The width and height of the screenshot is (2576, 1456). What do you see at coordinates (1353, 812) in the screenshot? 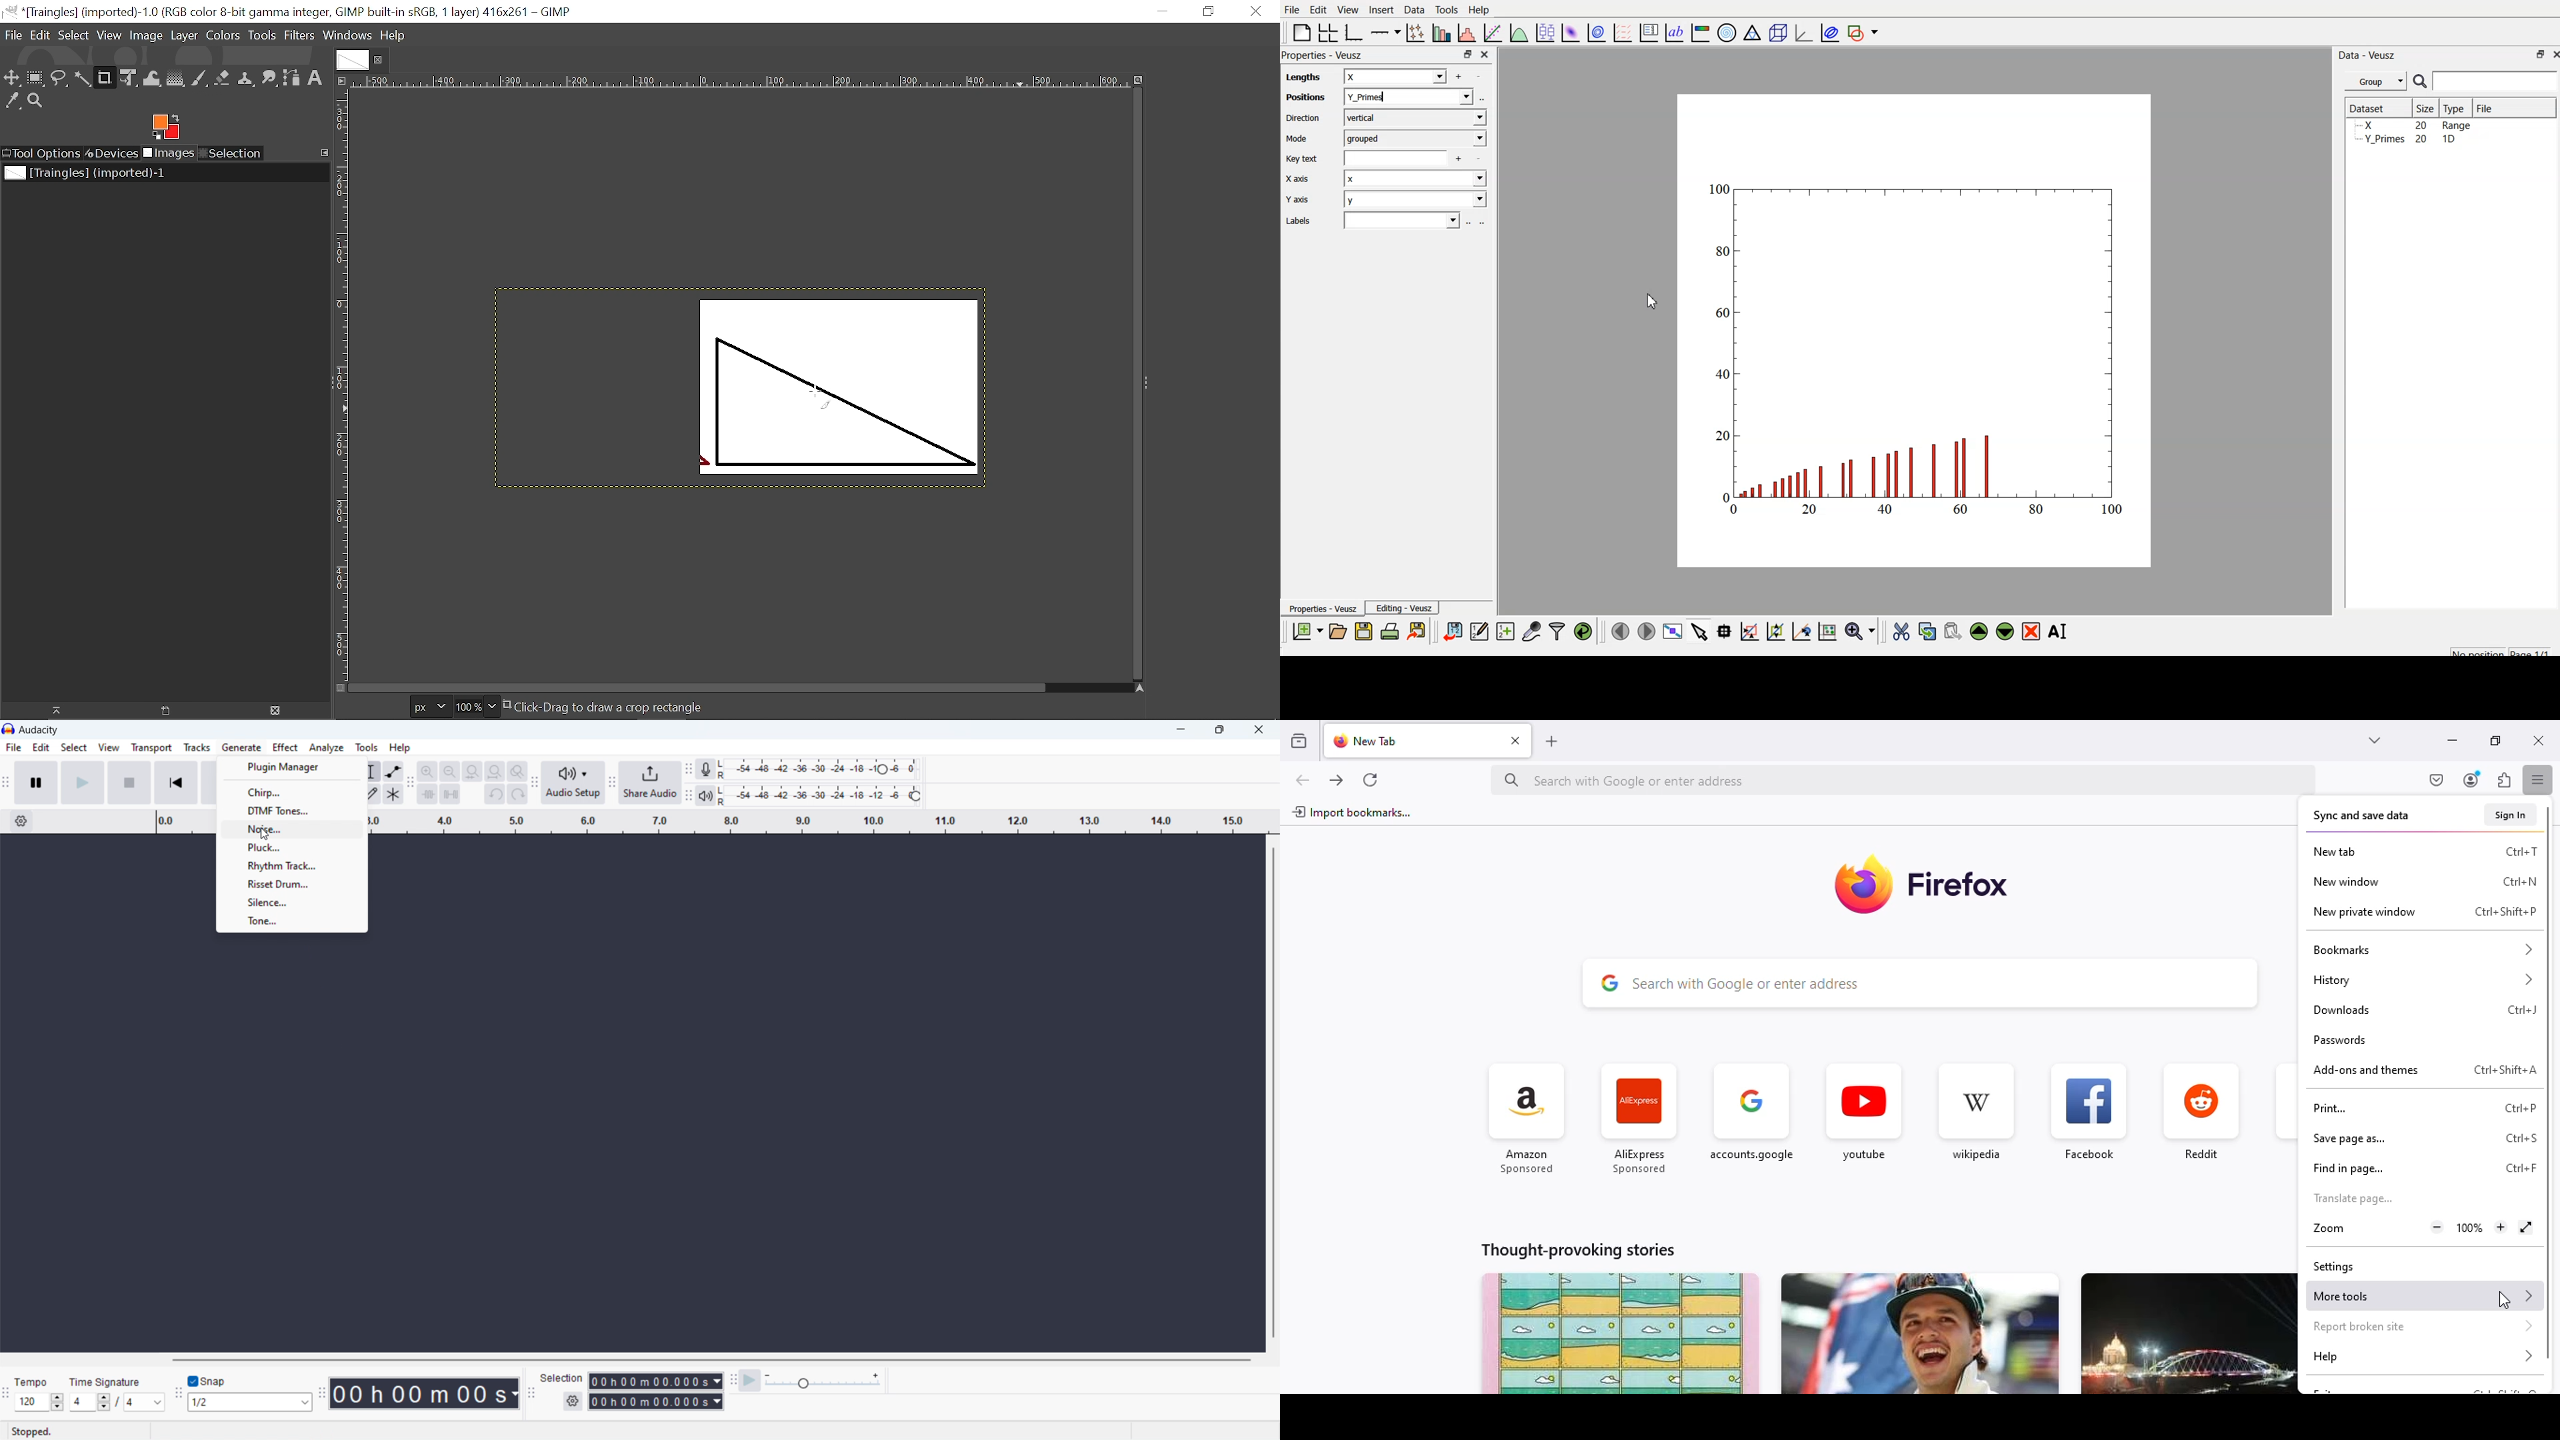
I see `import bookmarks` at bounding box center [1353, 812].